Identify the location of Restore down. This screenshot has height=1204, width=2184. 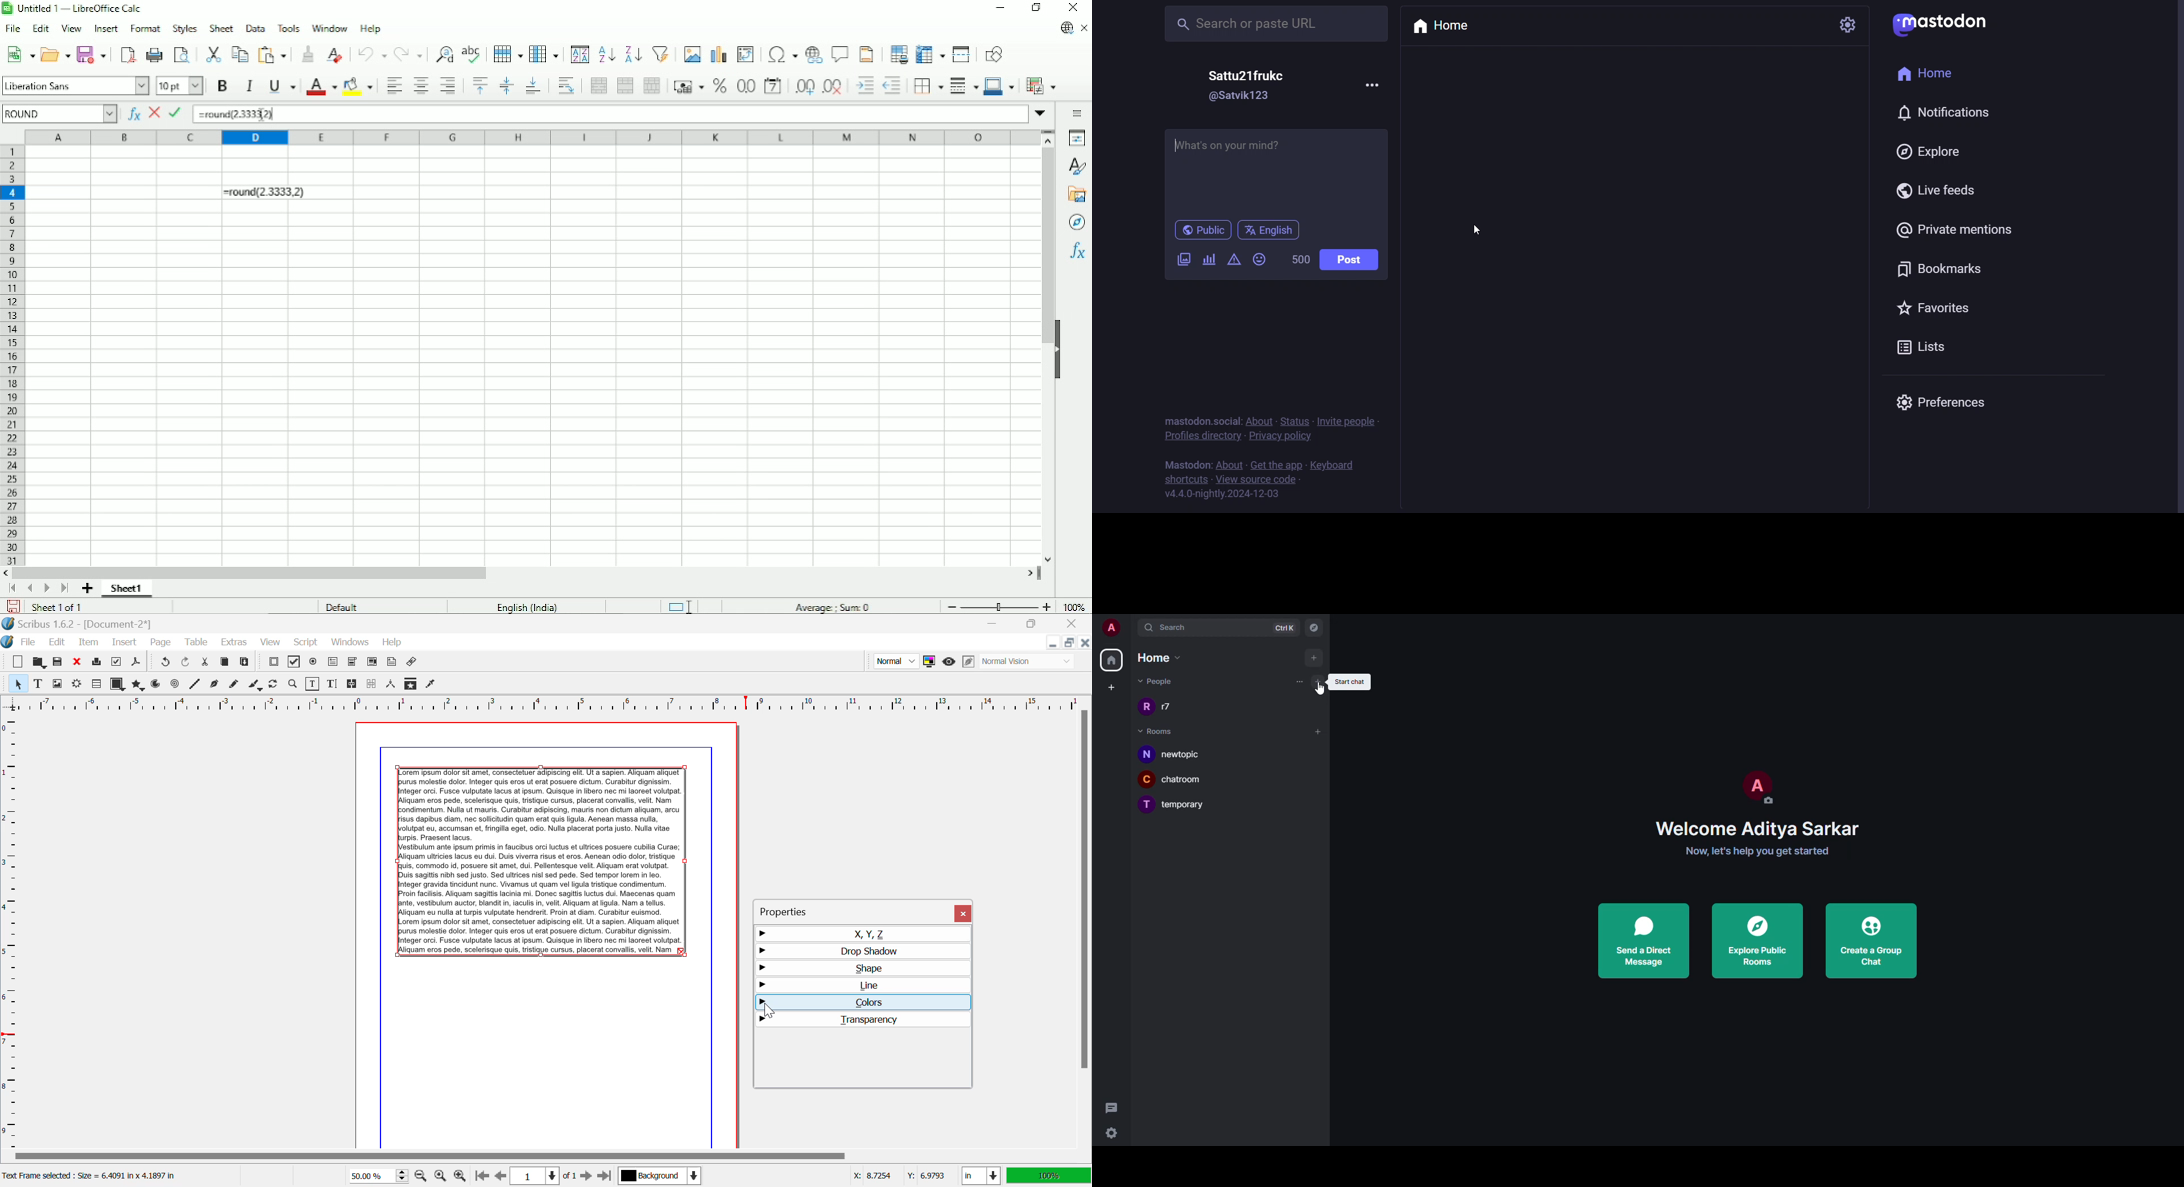
(1037, 7).